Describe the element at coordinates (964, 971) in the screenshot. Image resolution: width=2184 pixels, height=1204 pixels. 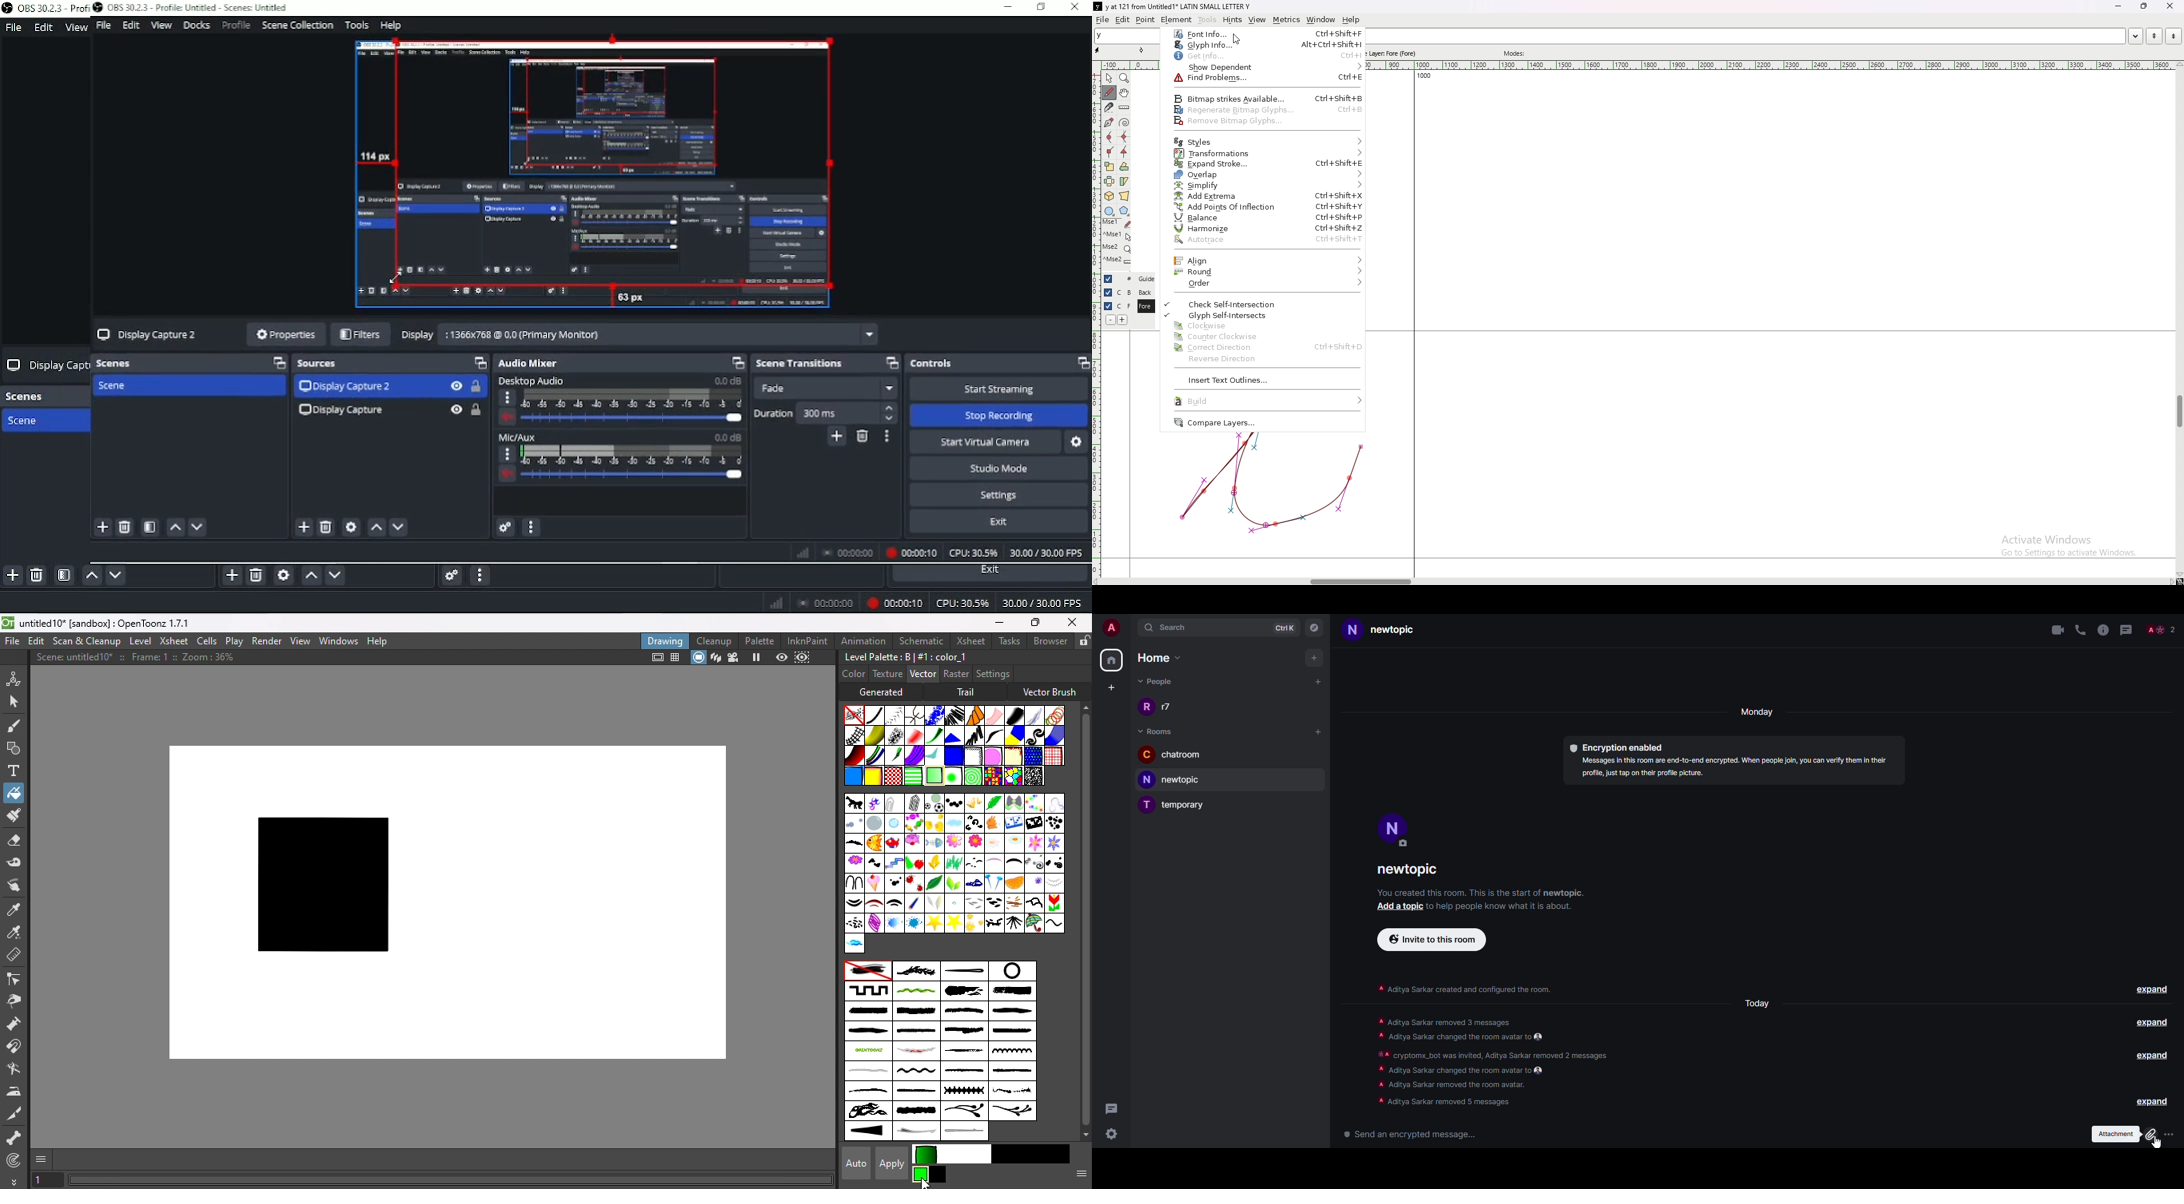
I see `Buttonhole` at that location.